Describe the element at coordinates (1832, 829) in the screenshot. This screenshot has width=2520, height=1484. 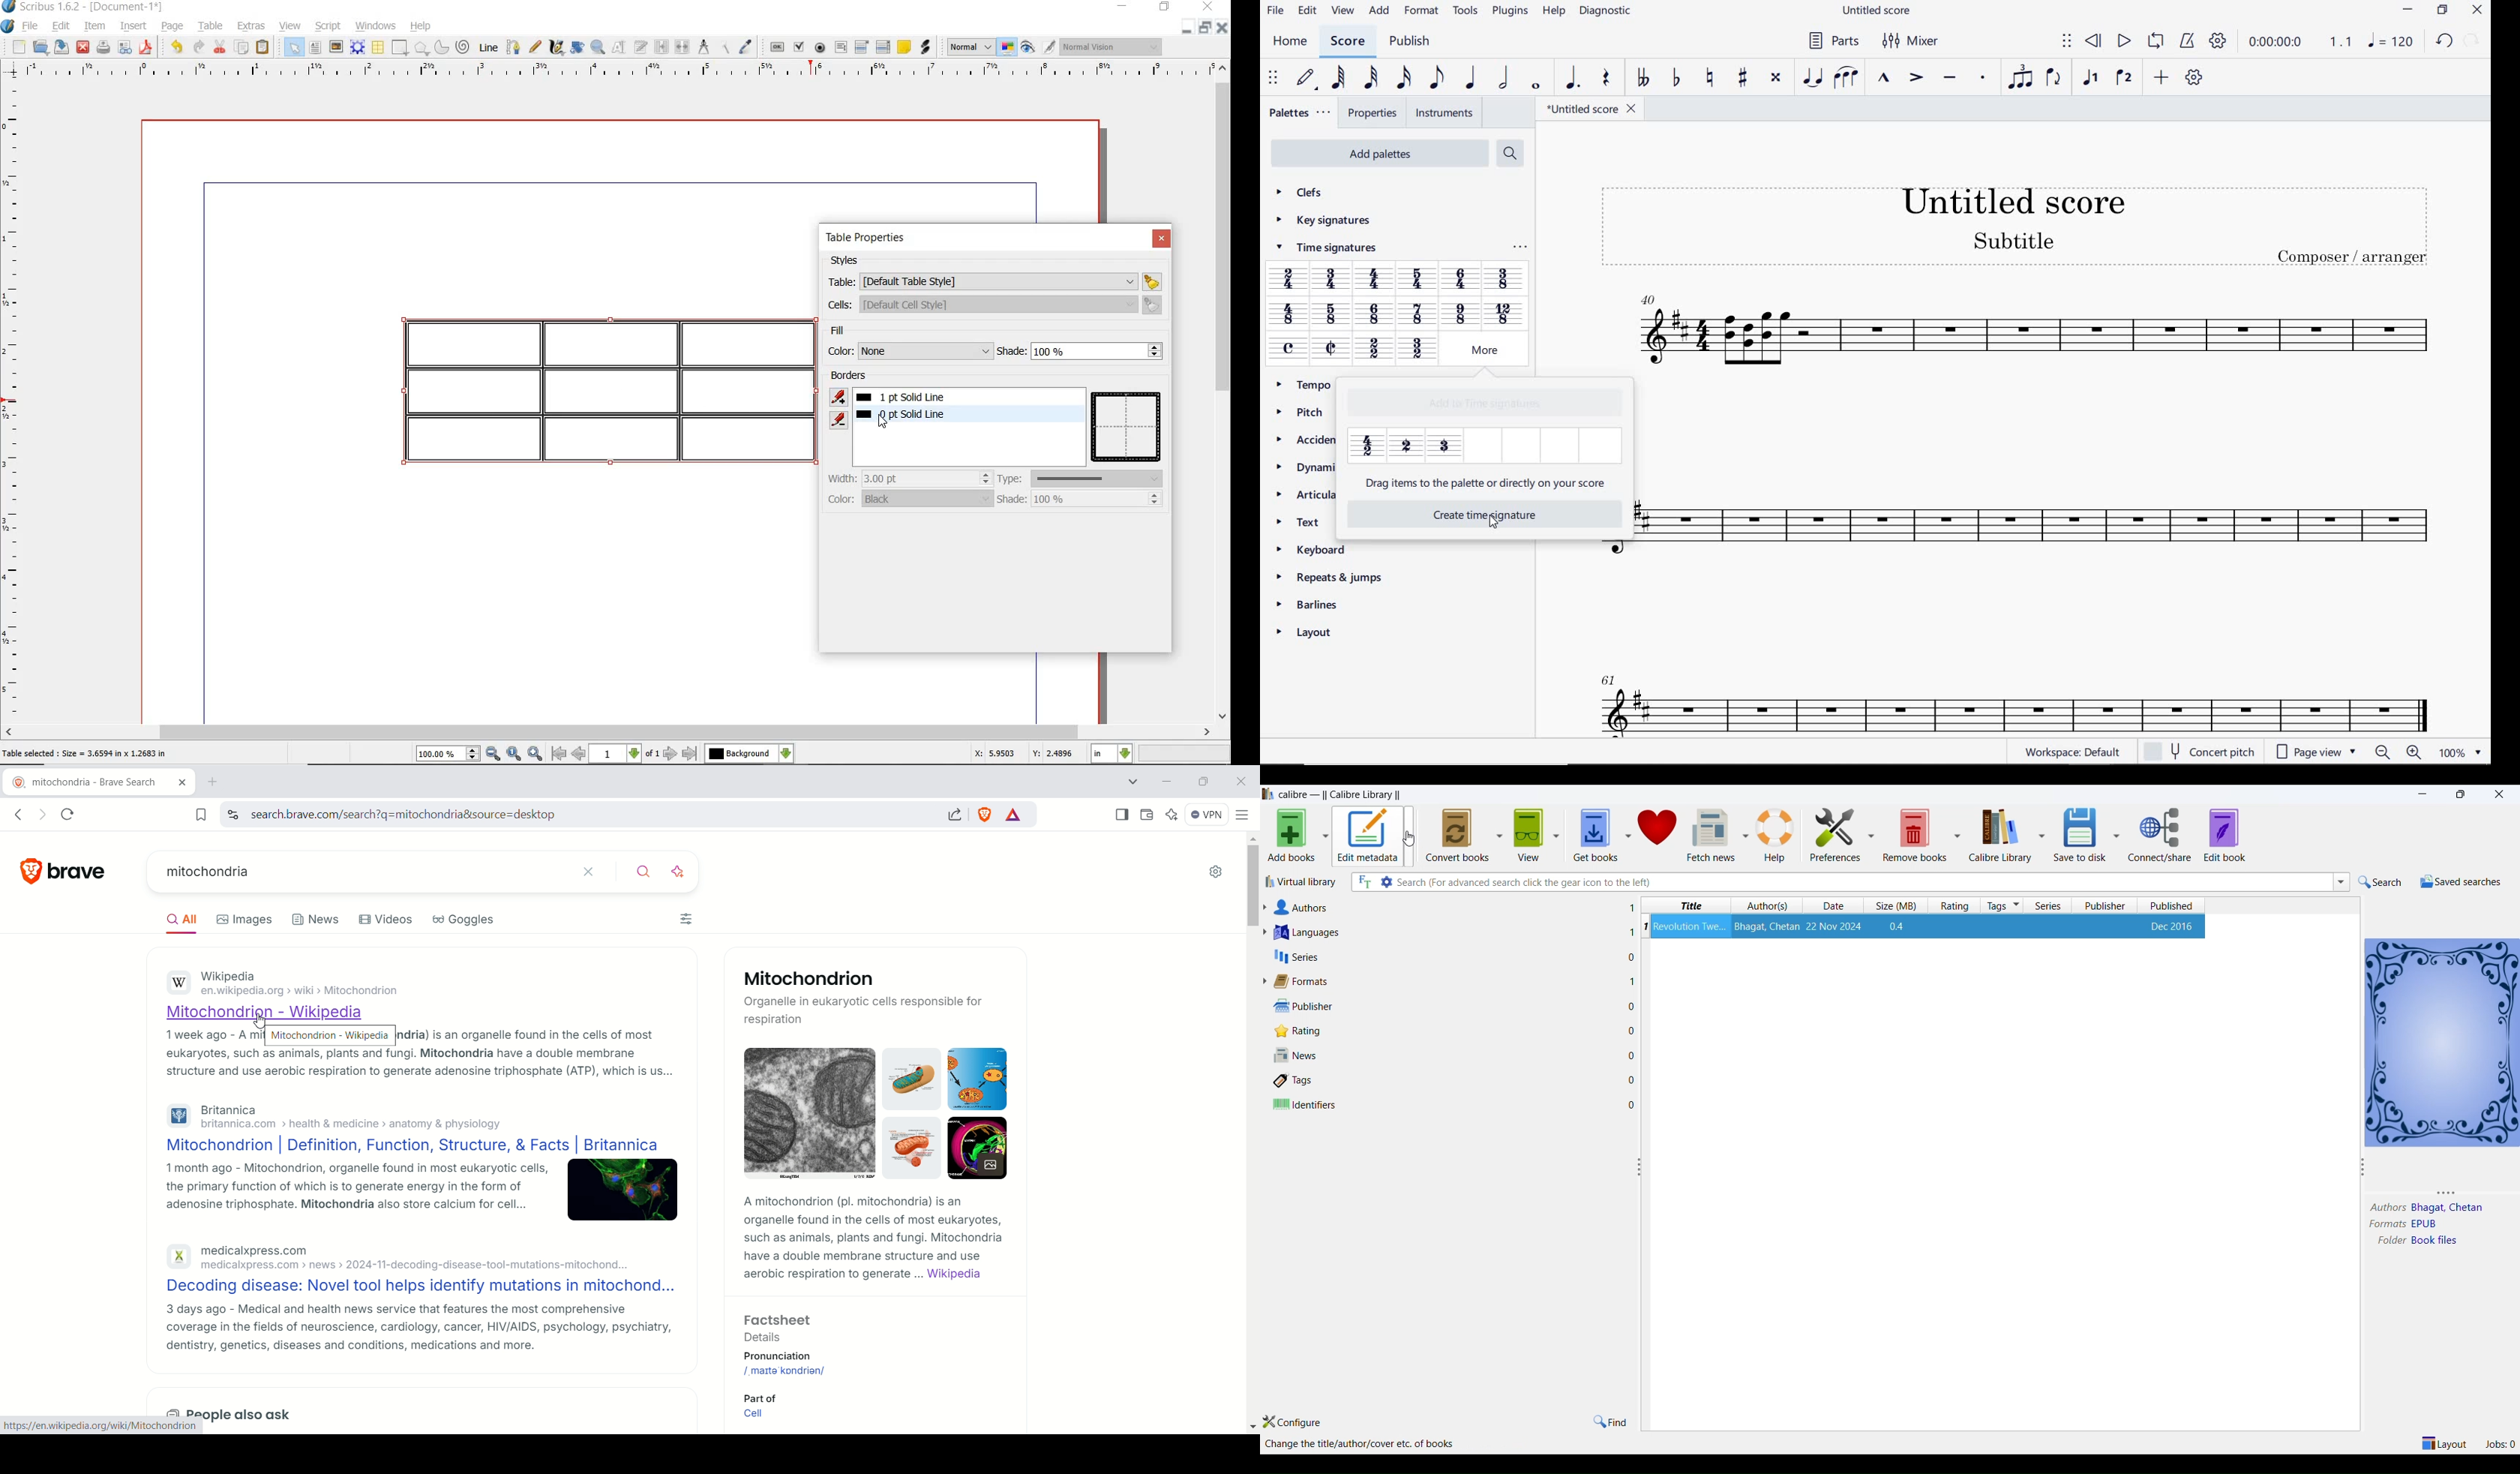
I see `preferences` at that location.